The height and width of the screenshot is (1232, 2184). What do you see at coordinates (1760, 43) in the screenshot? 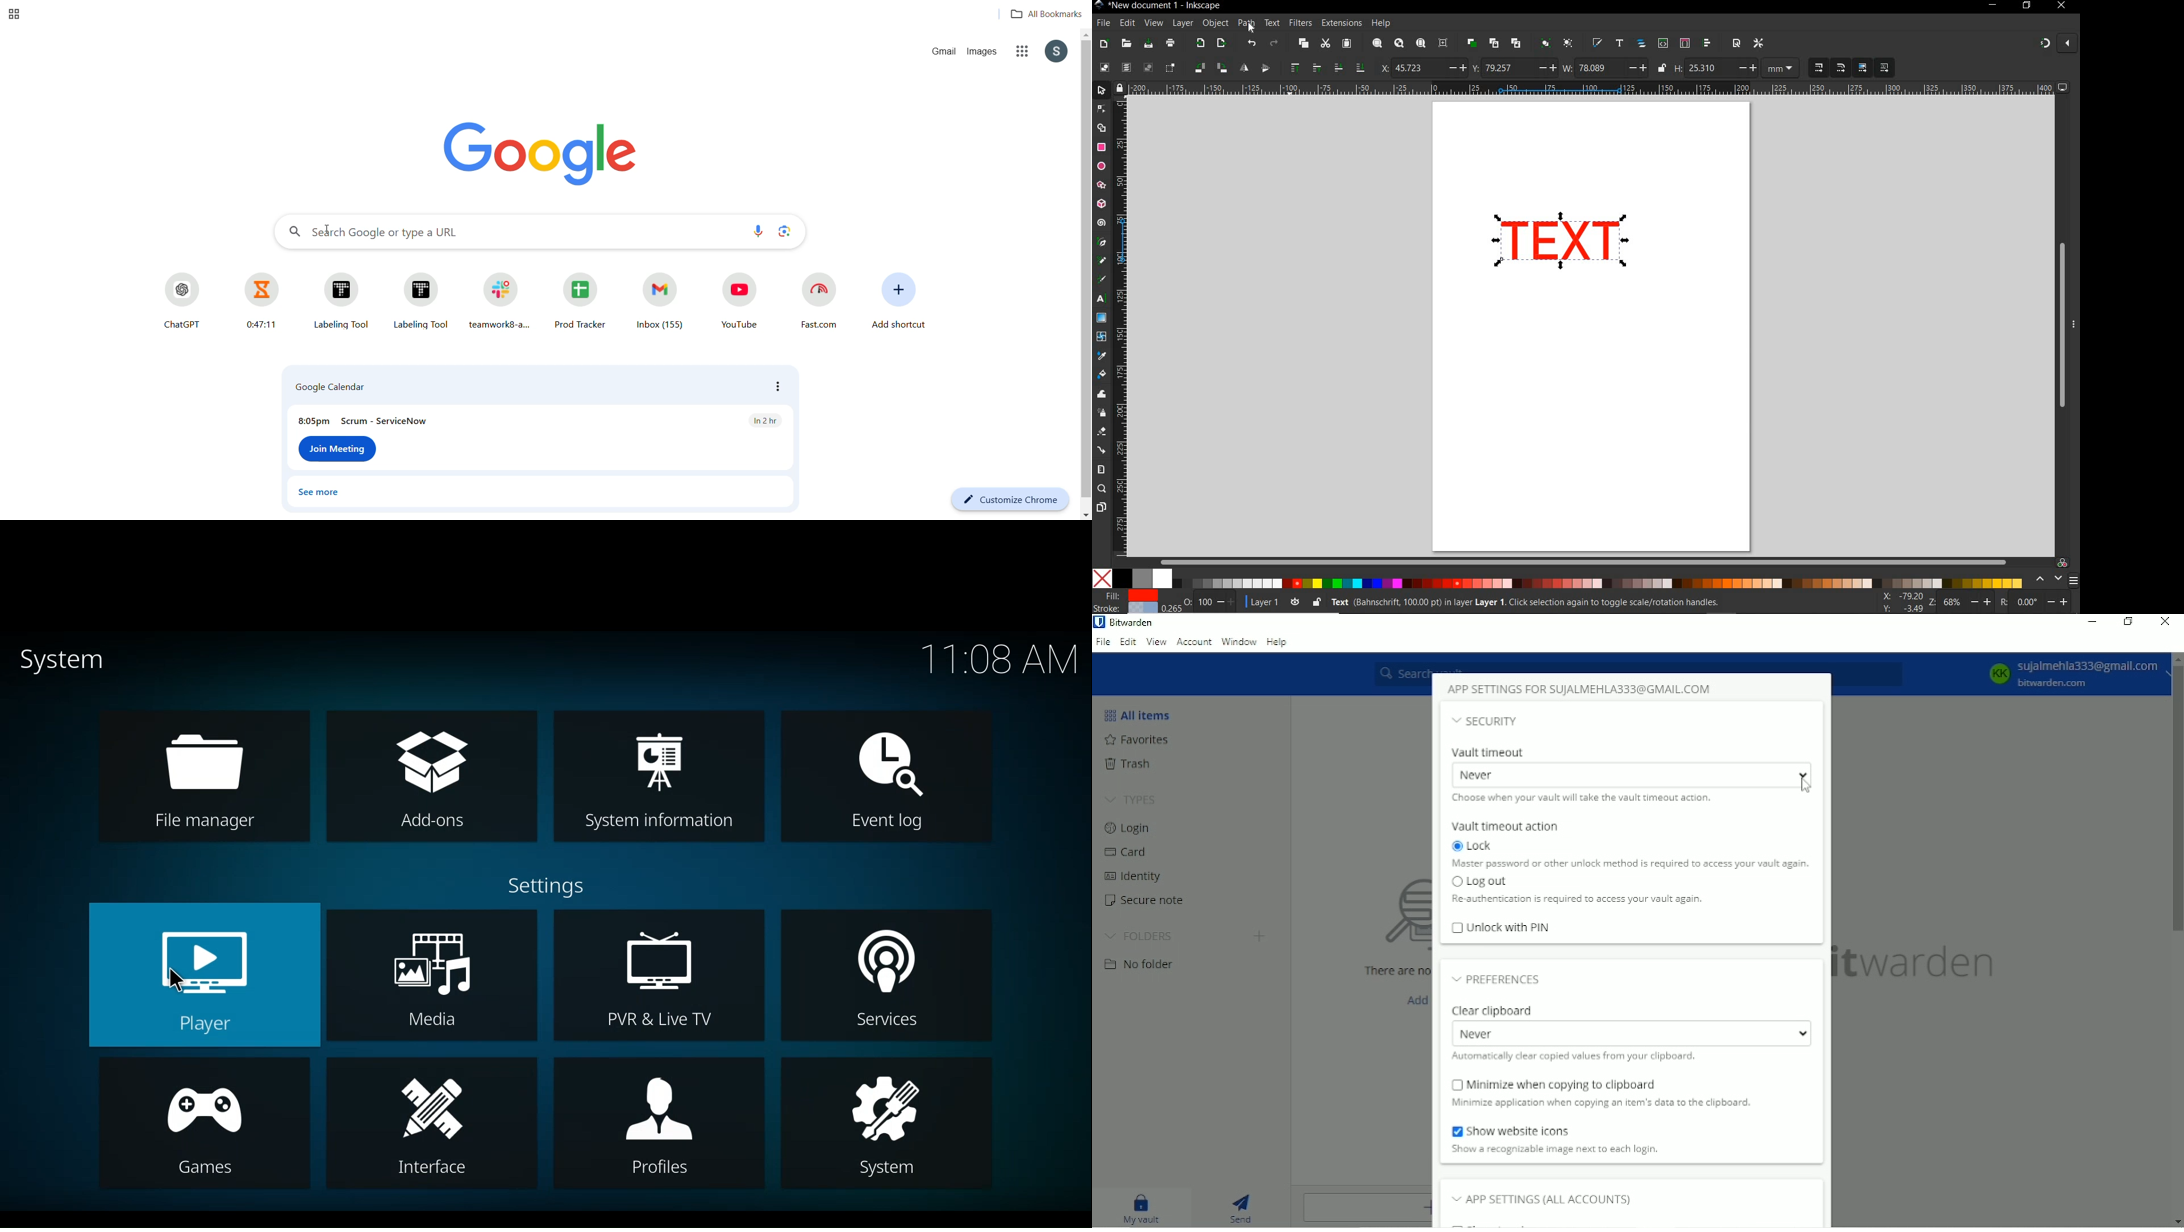
I see `OPEN PREFERENCES` at bounding box center [1760, 43].